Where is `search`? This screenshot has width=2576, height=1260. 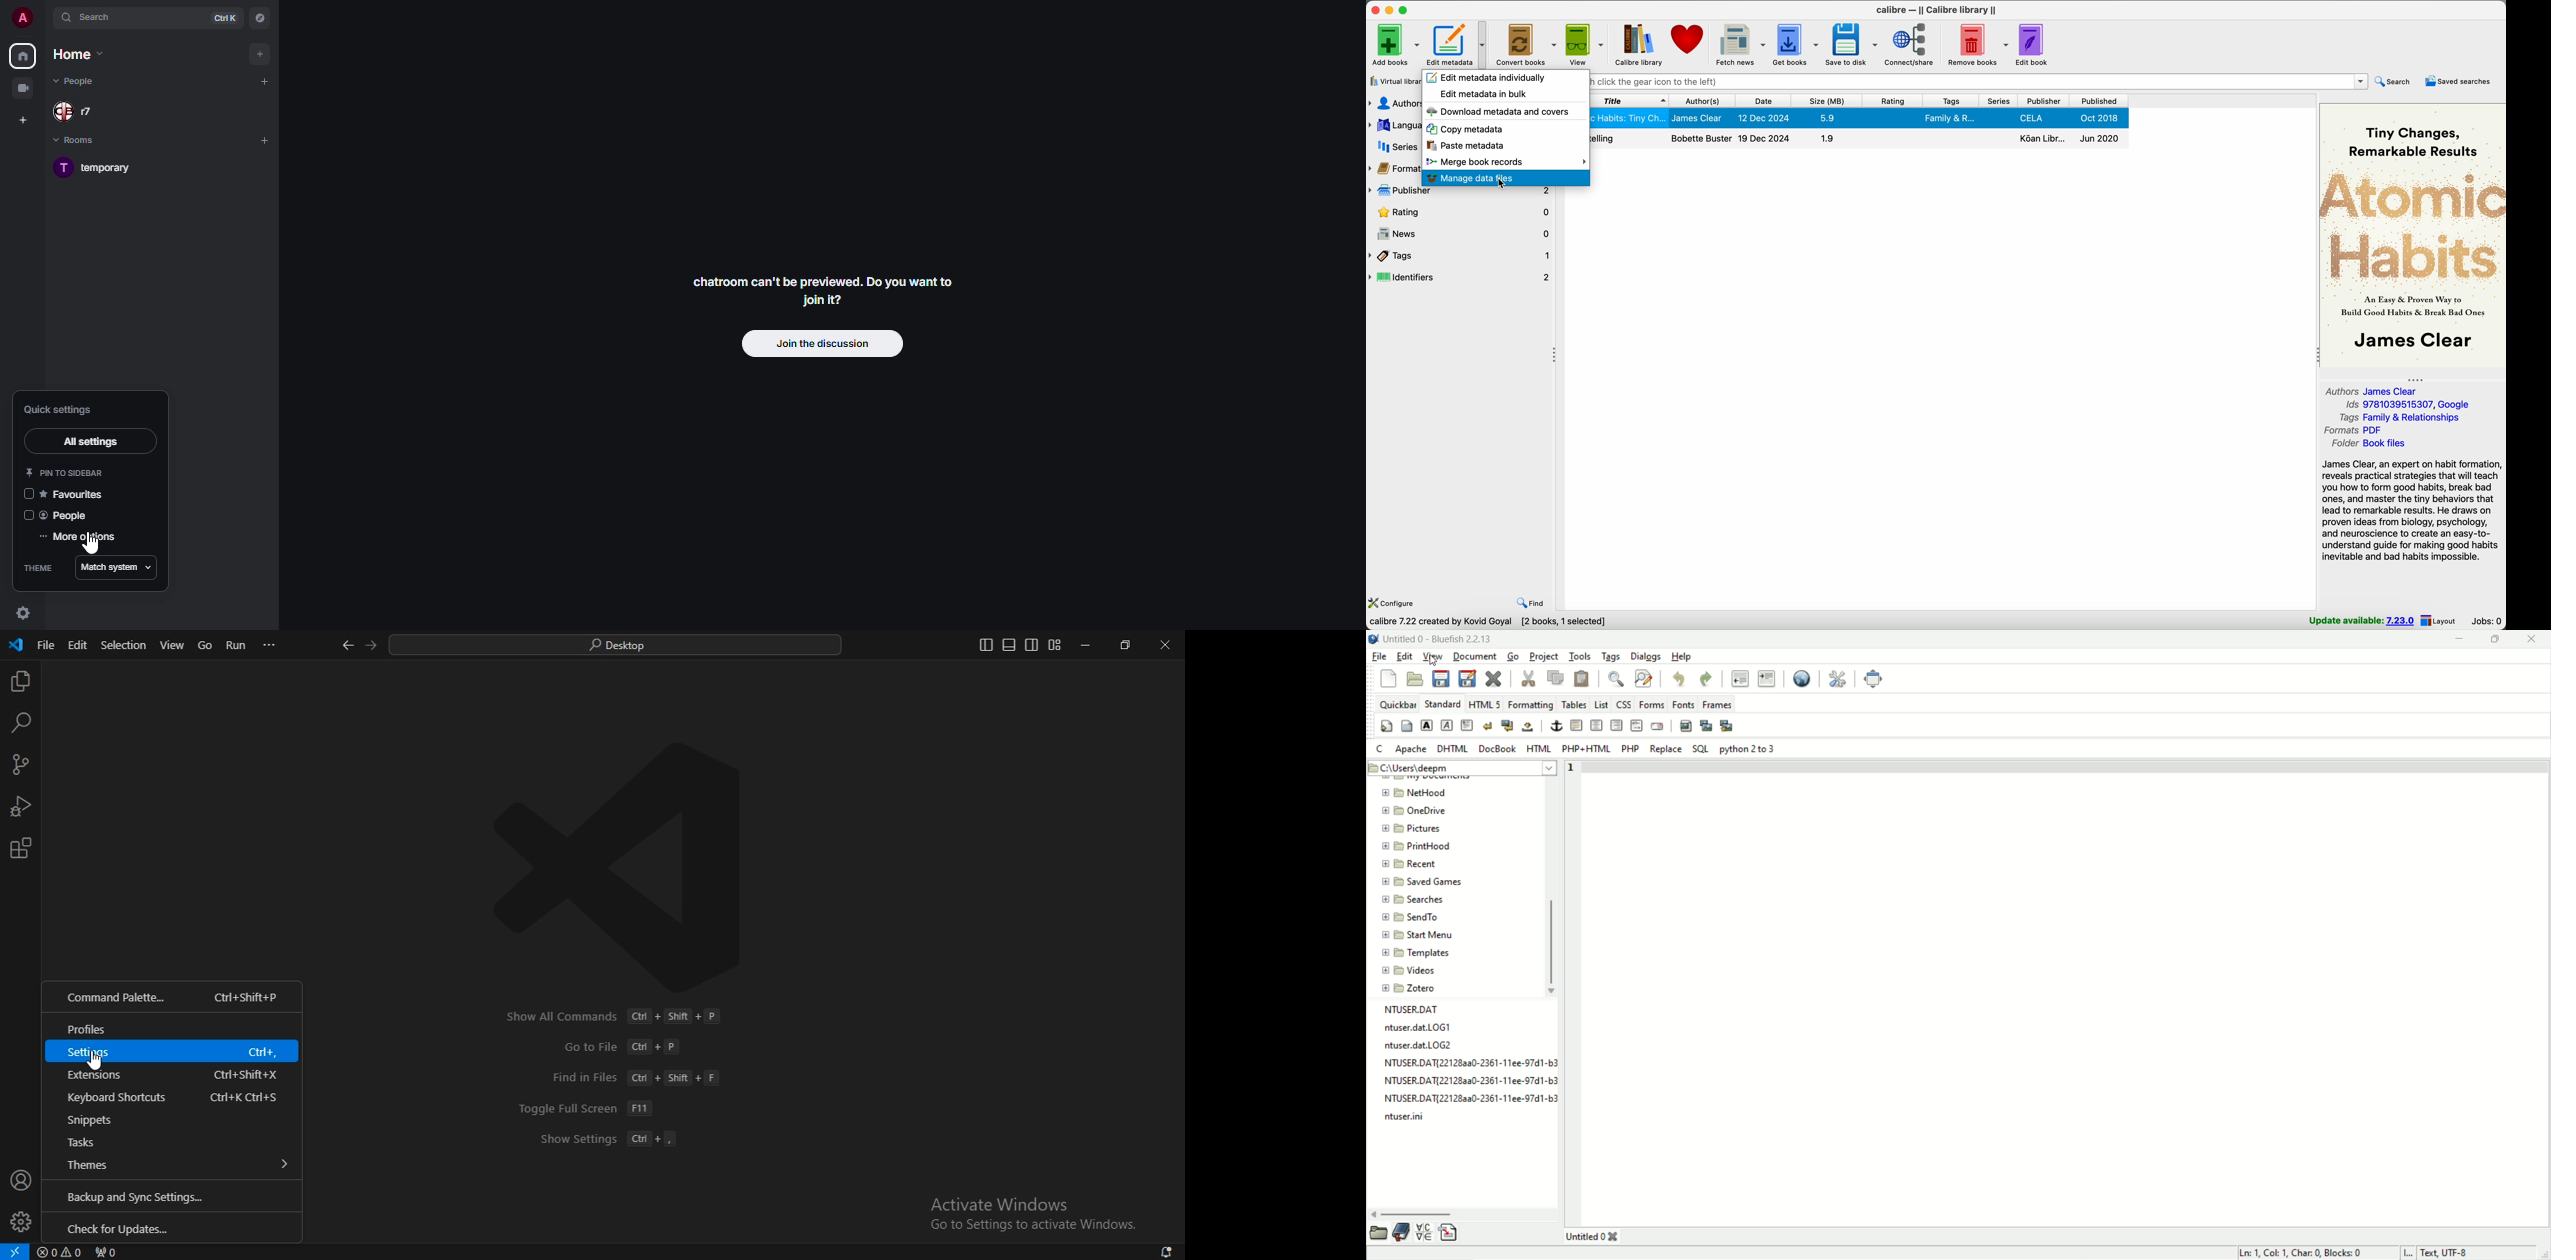
search is located at coordinates (618, 646).